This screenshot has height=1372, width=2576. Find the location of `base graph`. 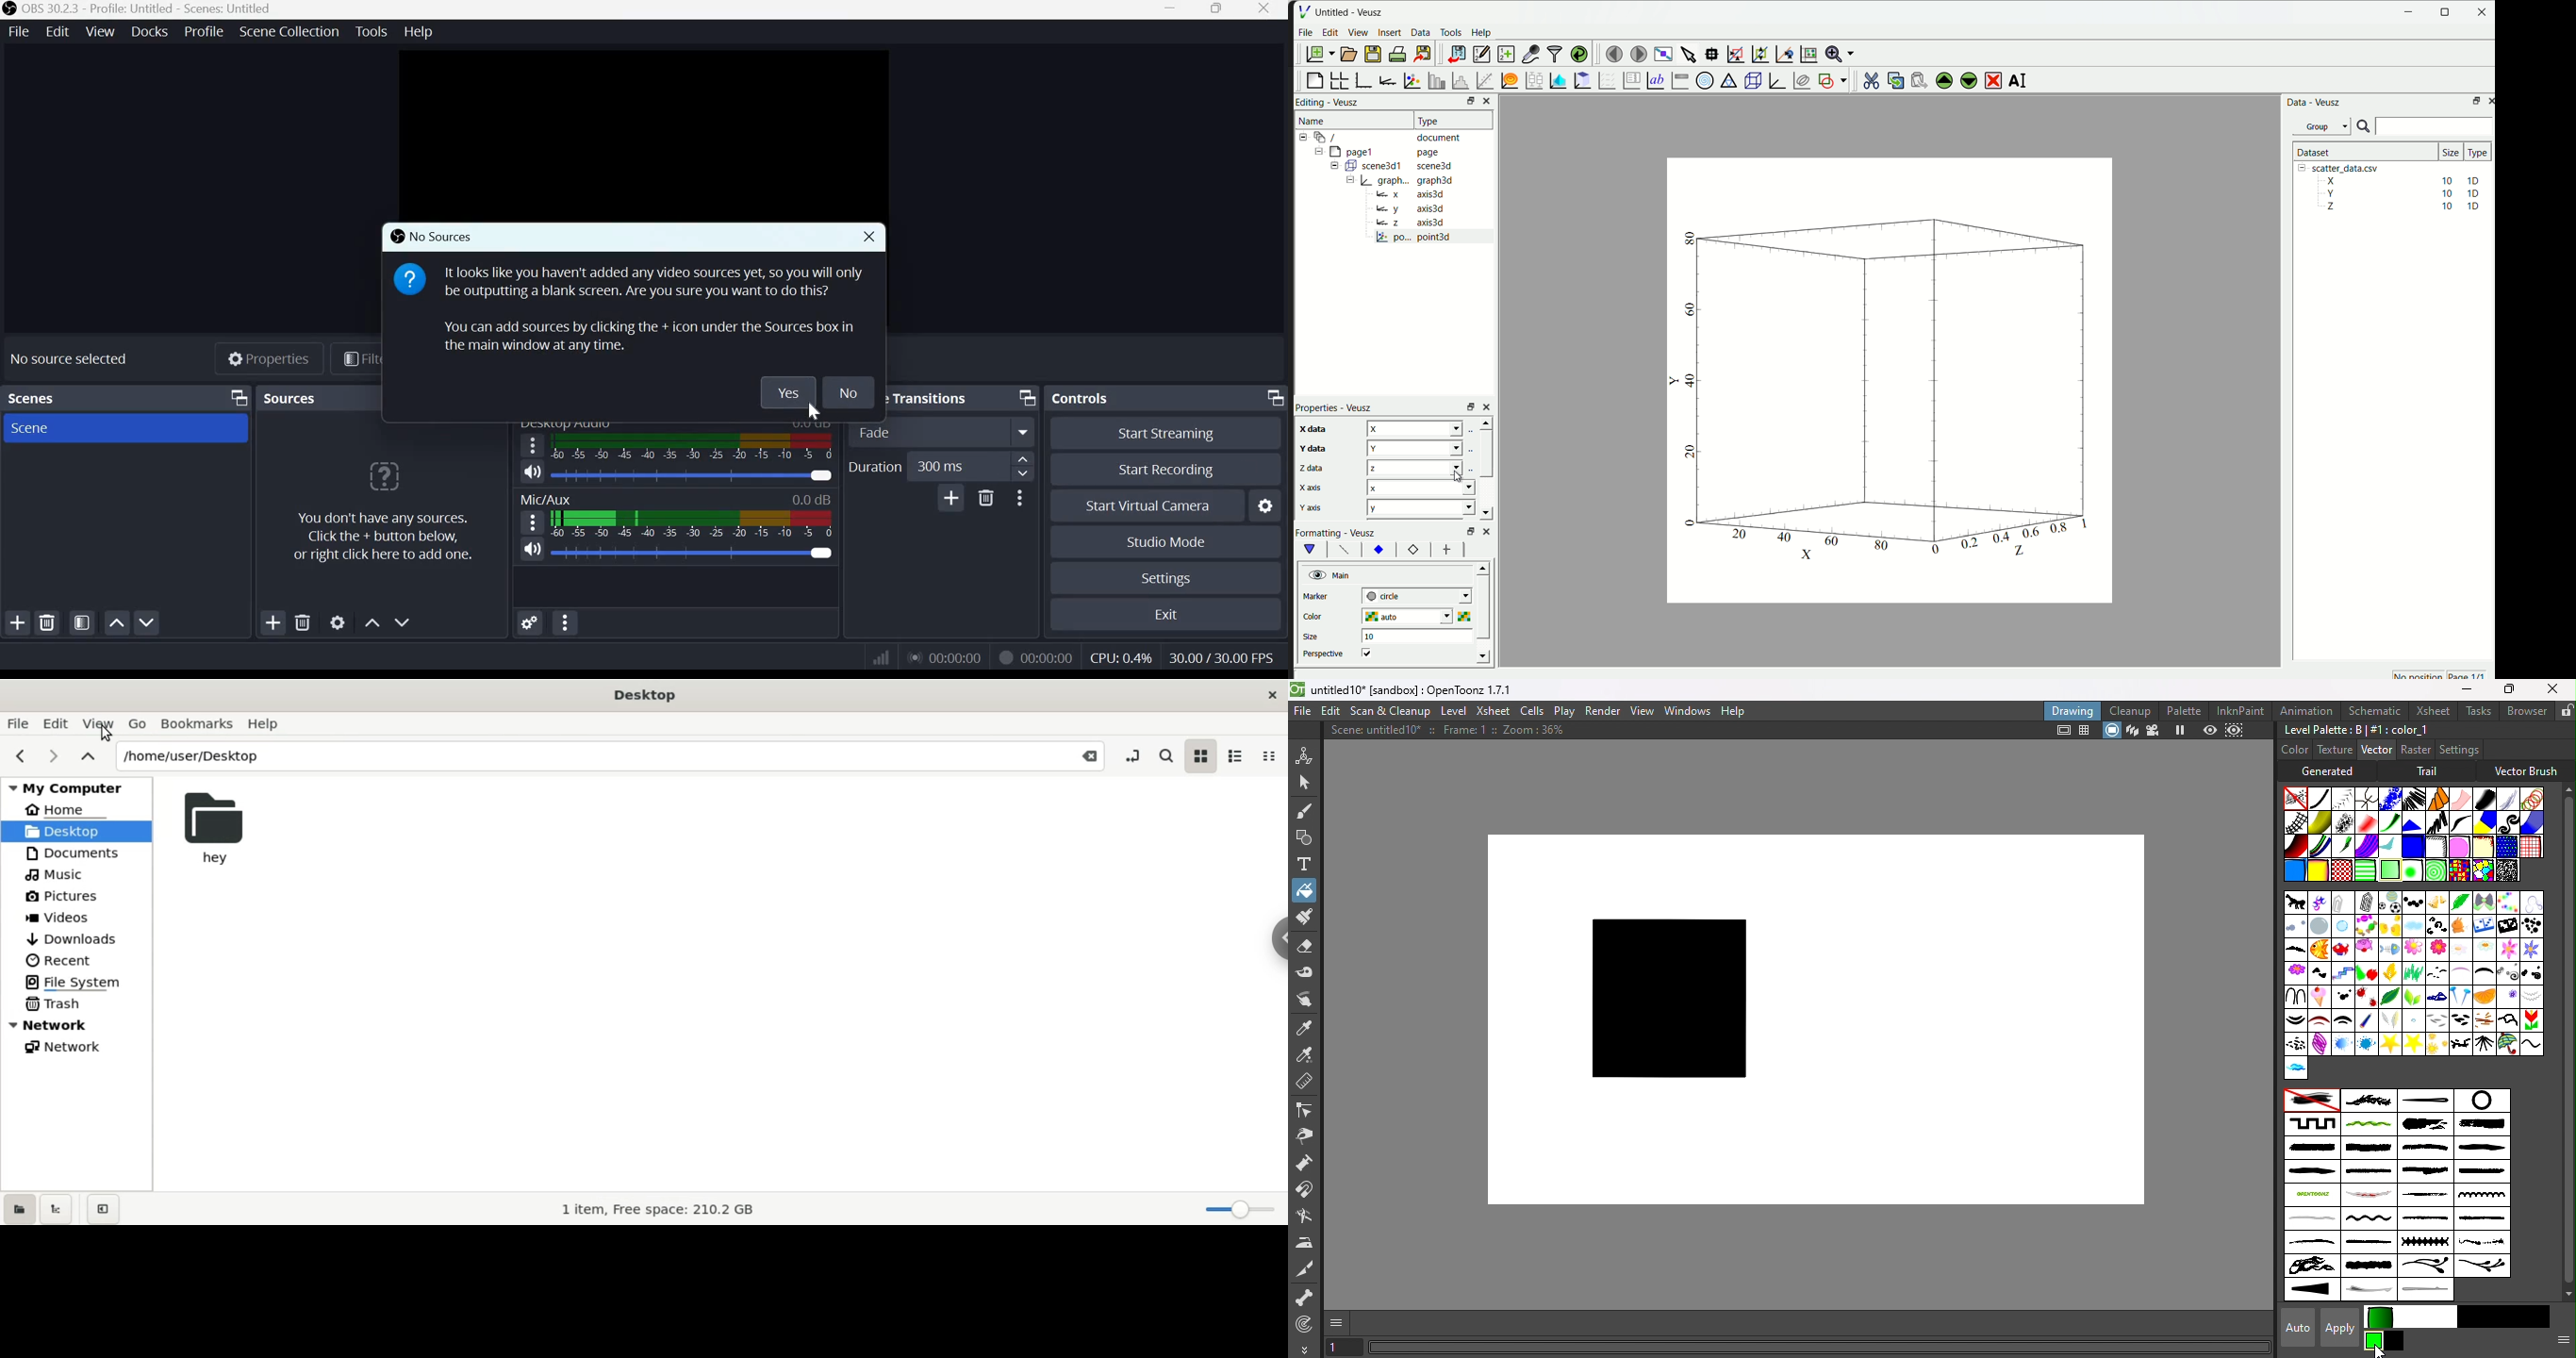

base graph is located at coordinates (1363, 79).